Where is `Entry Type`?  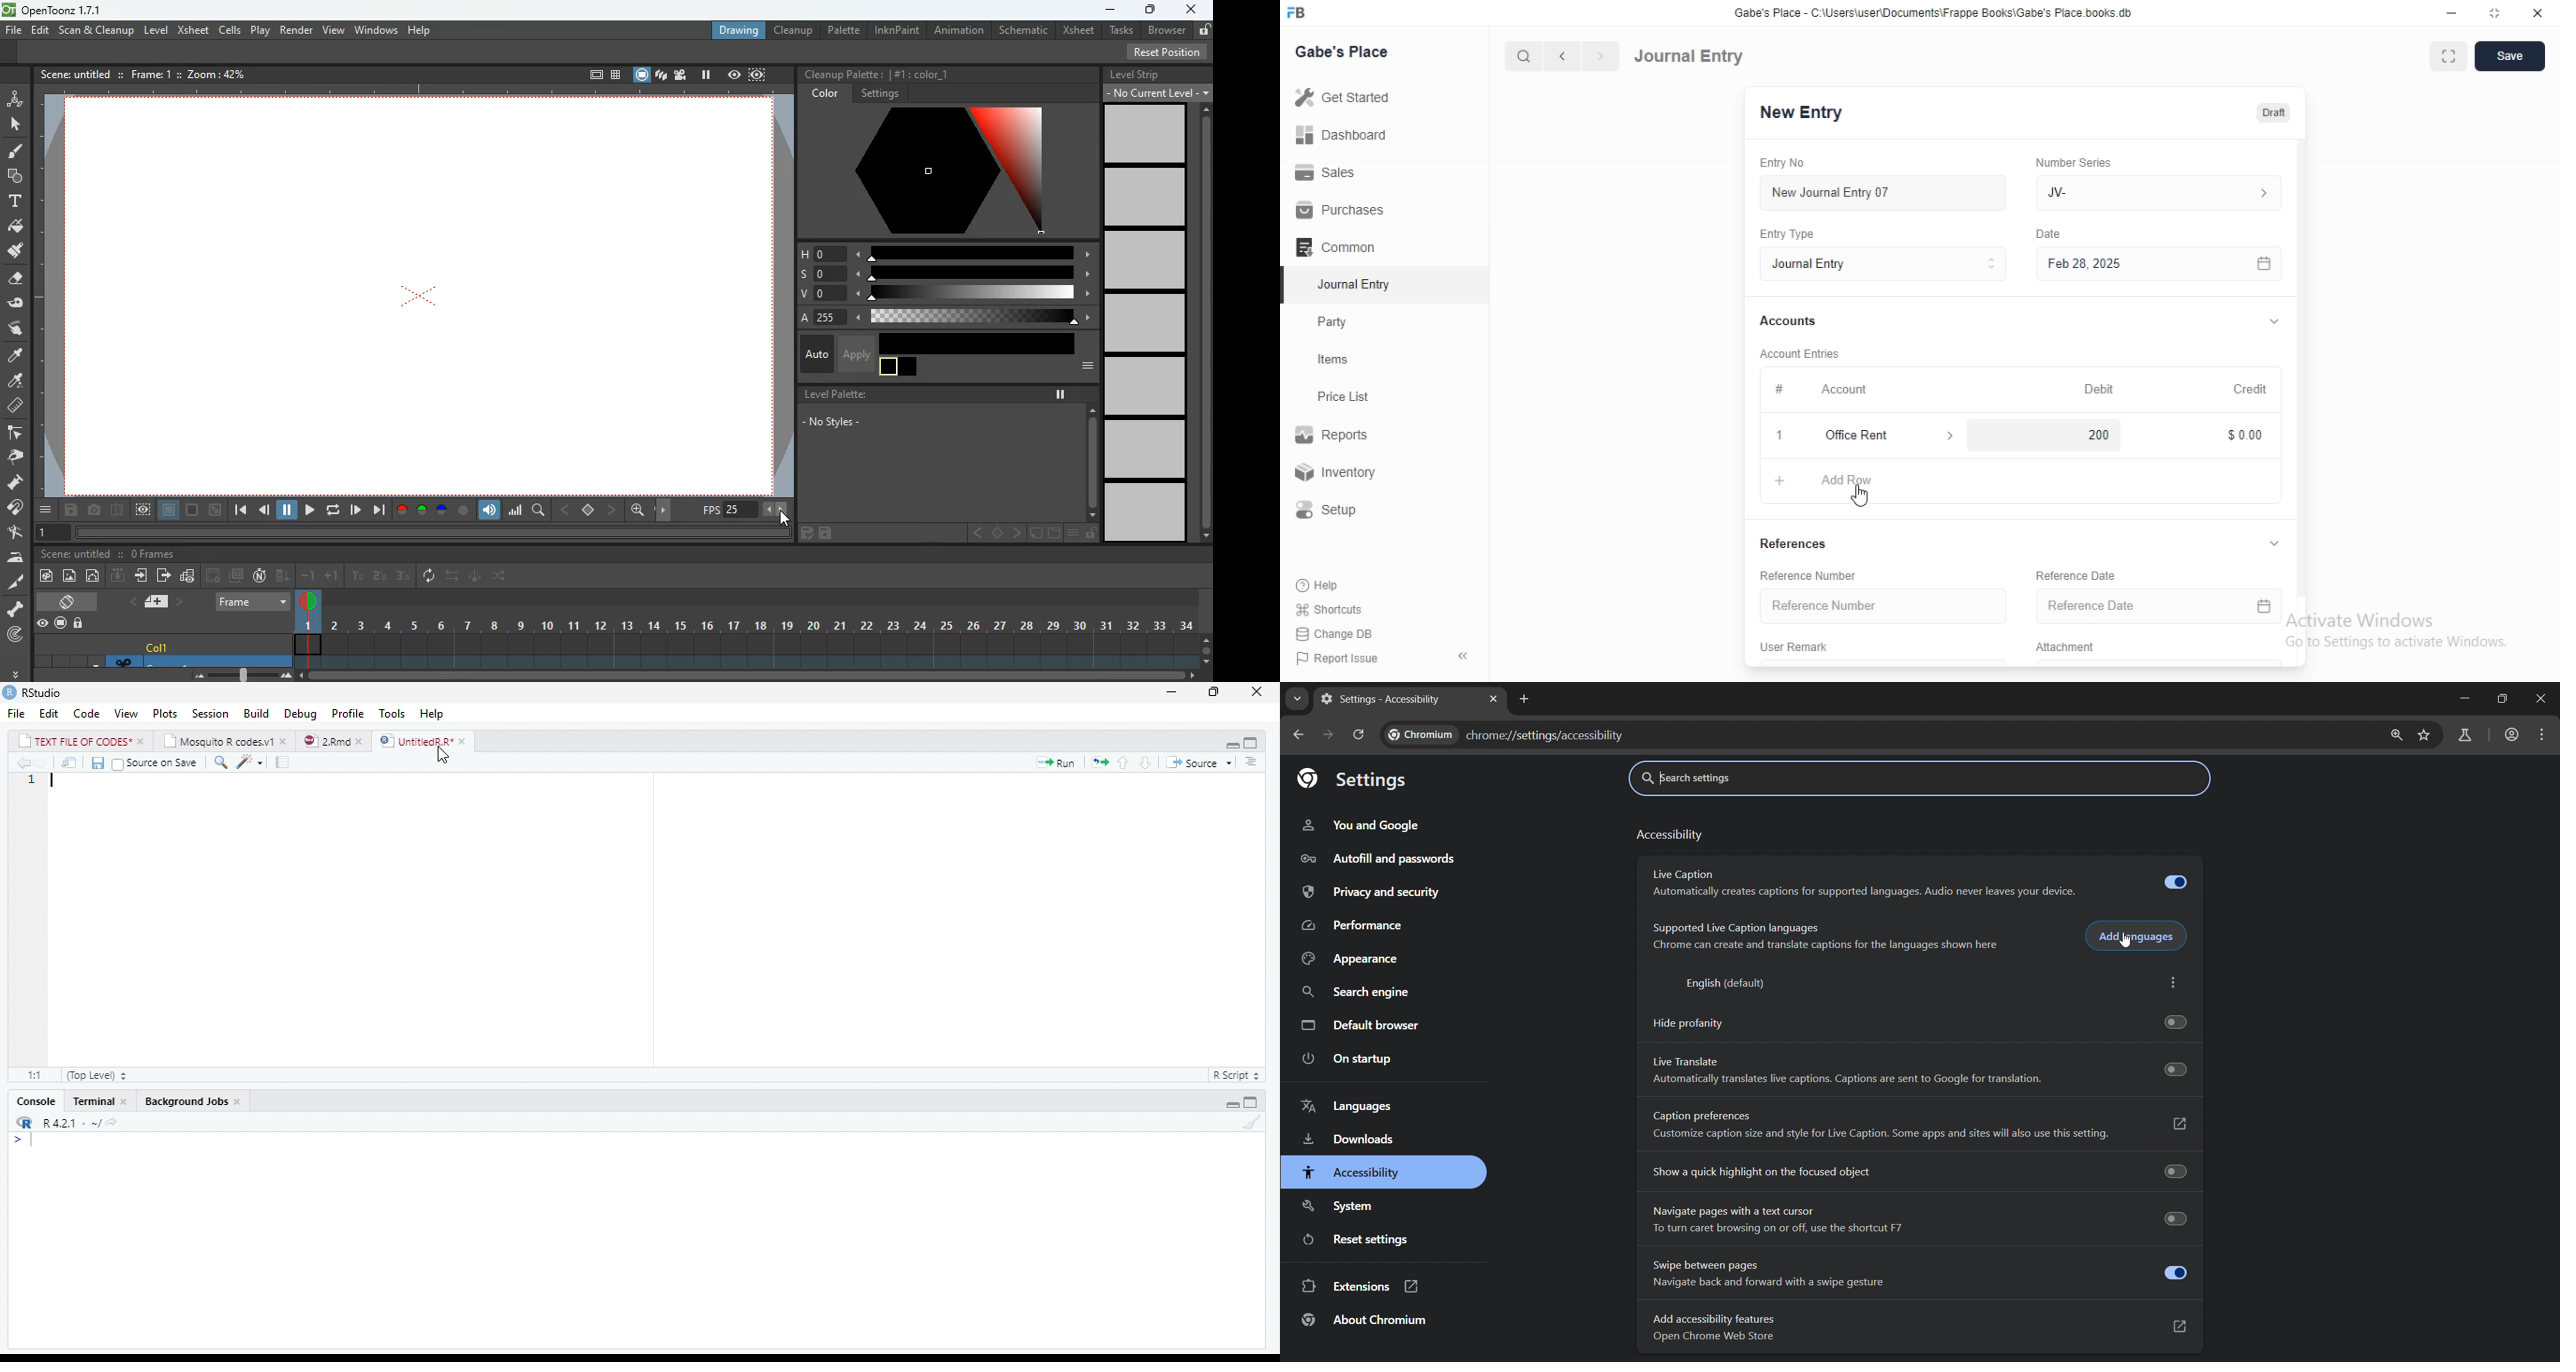 Entry Type is located at coordinates (1789, 234).